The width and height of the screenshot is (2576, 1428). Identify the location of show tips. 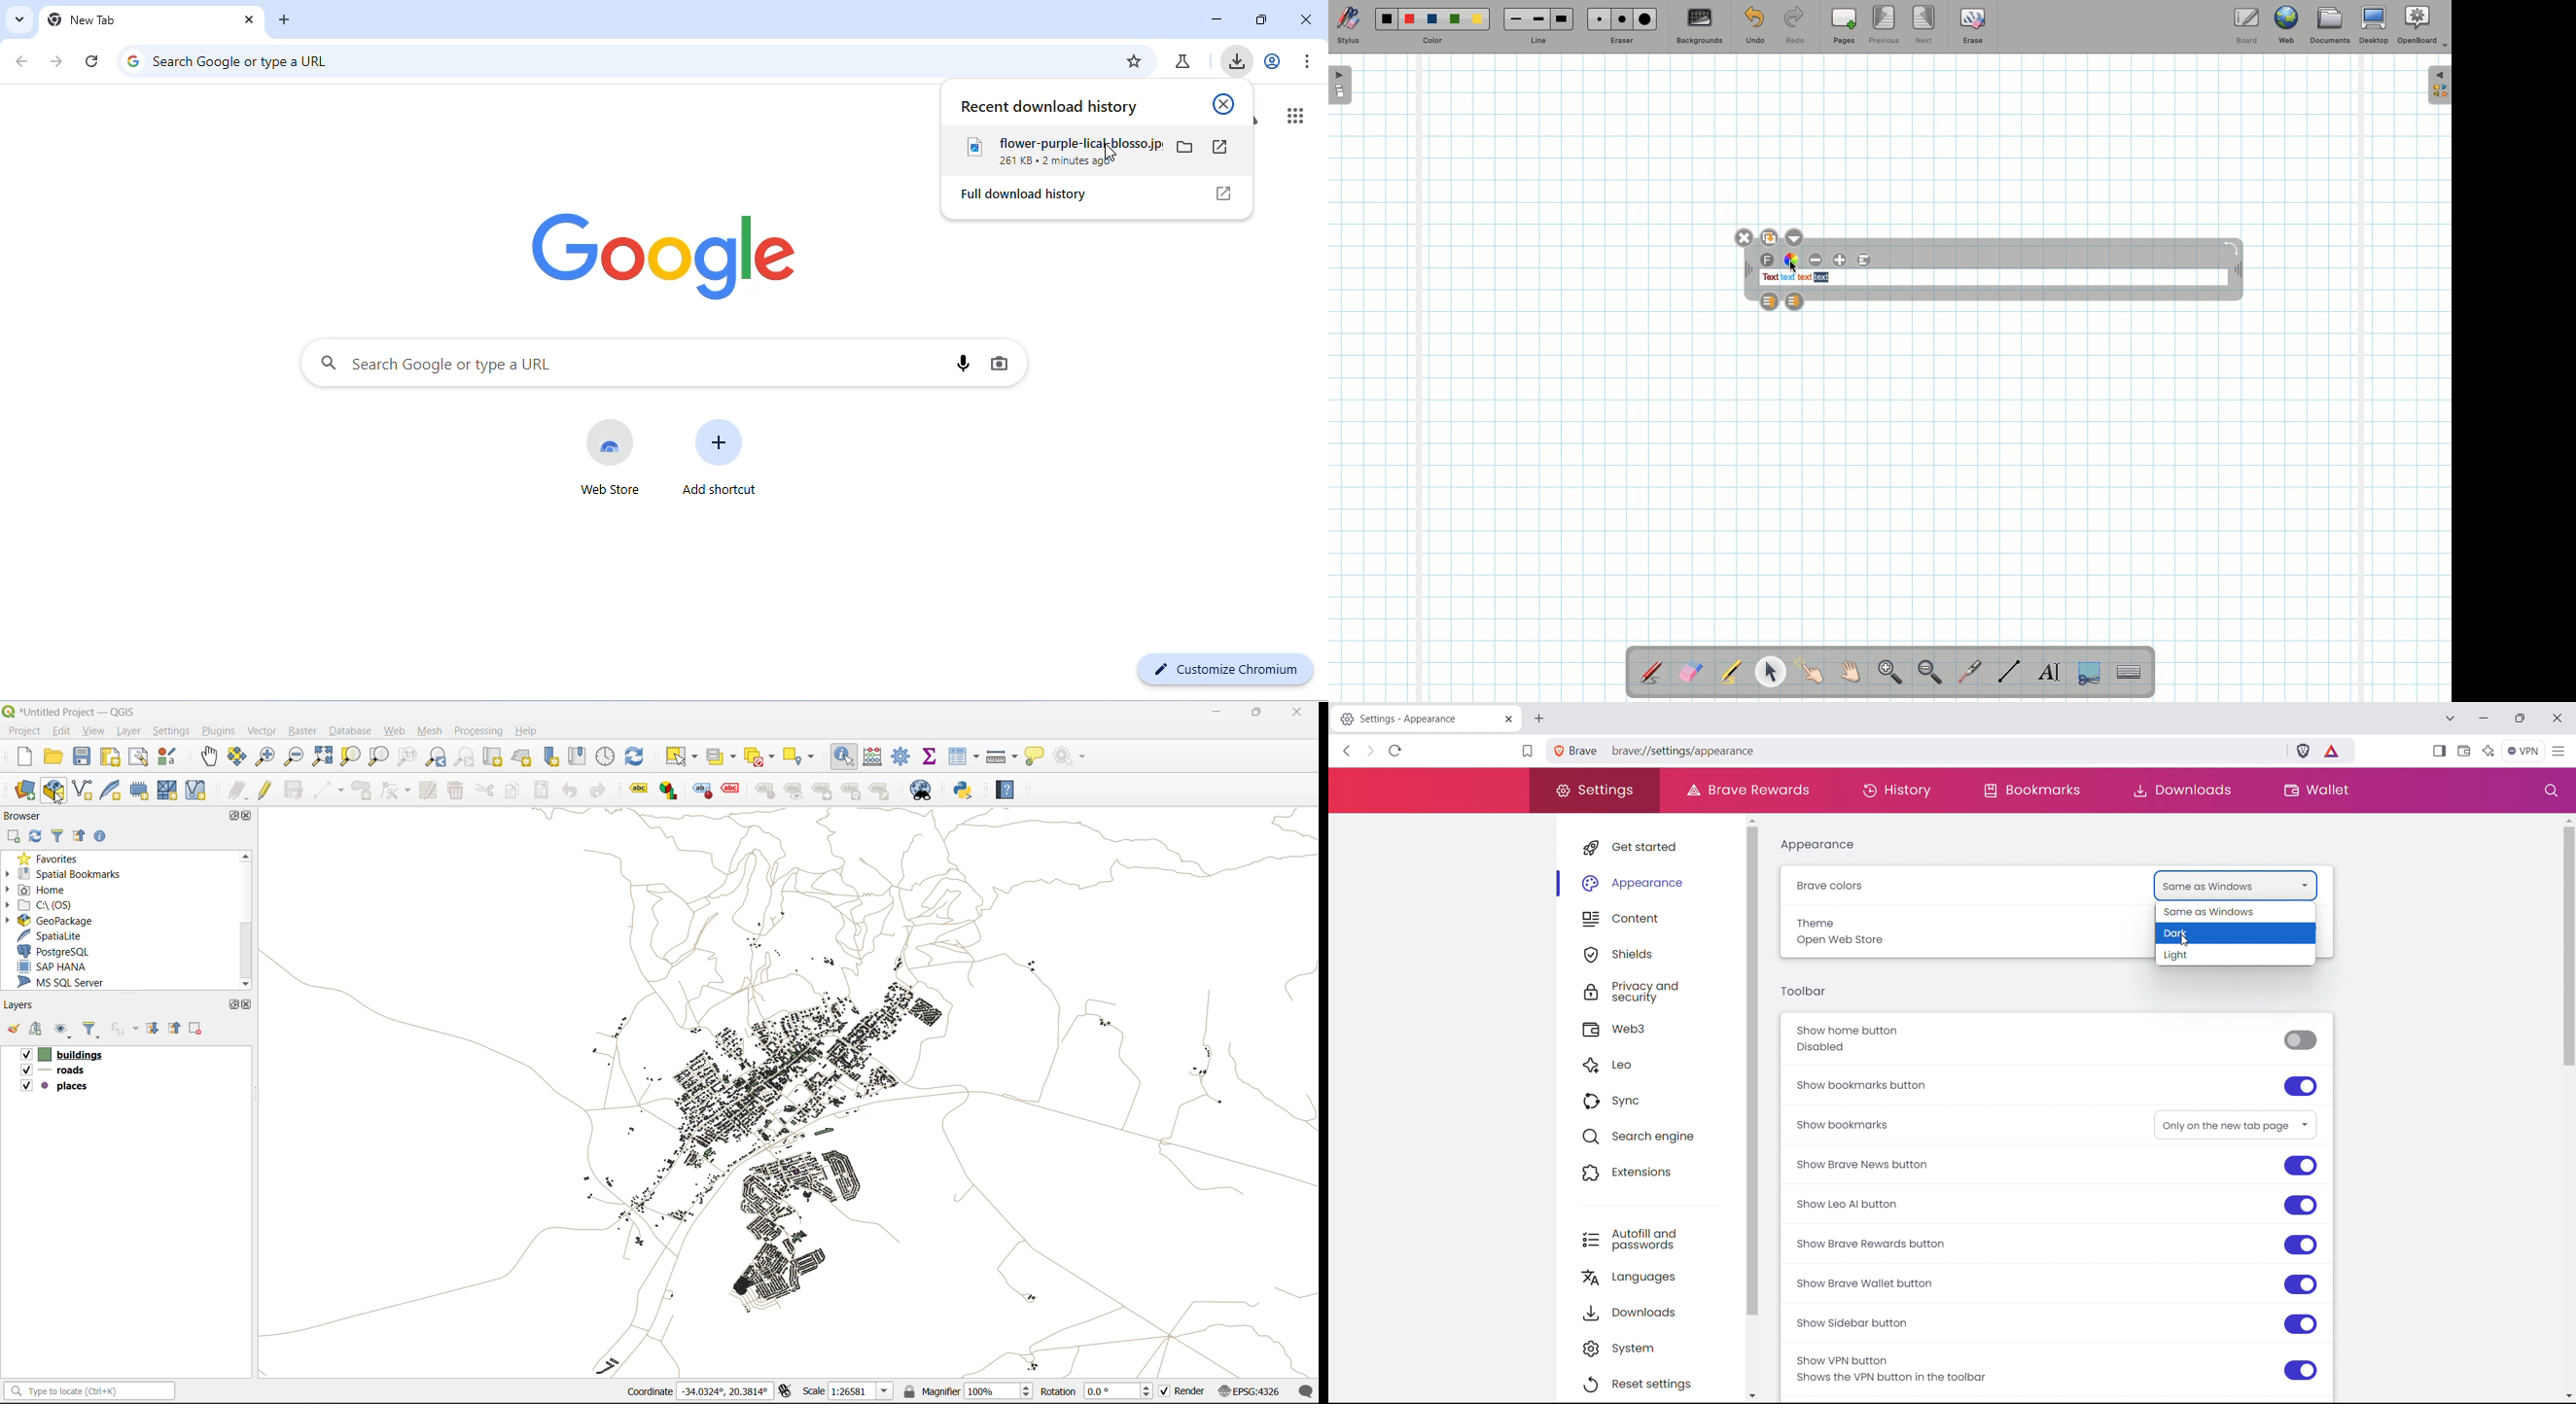
(1035, 757).